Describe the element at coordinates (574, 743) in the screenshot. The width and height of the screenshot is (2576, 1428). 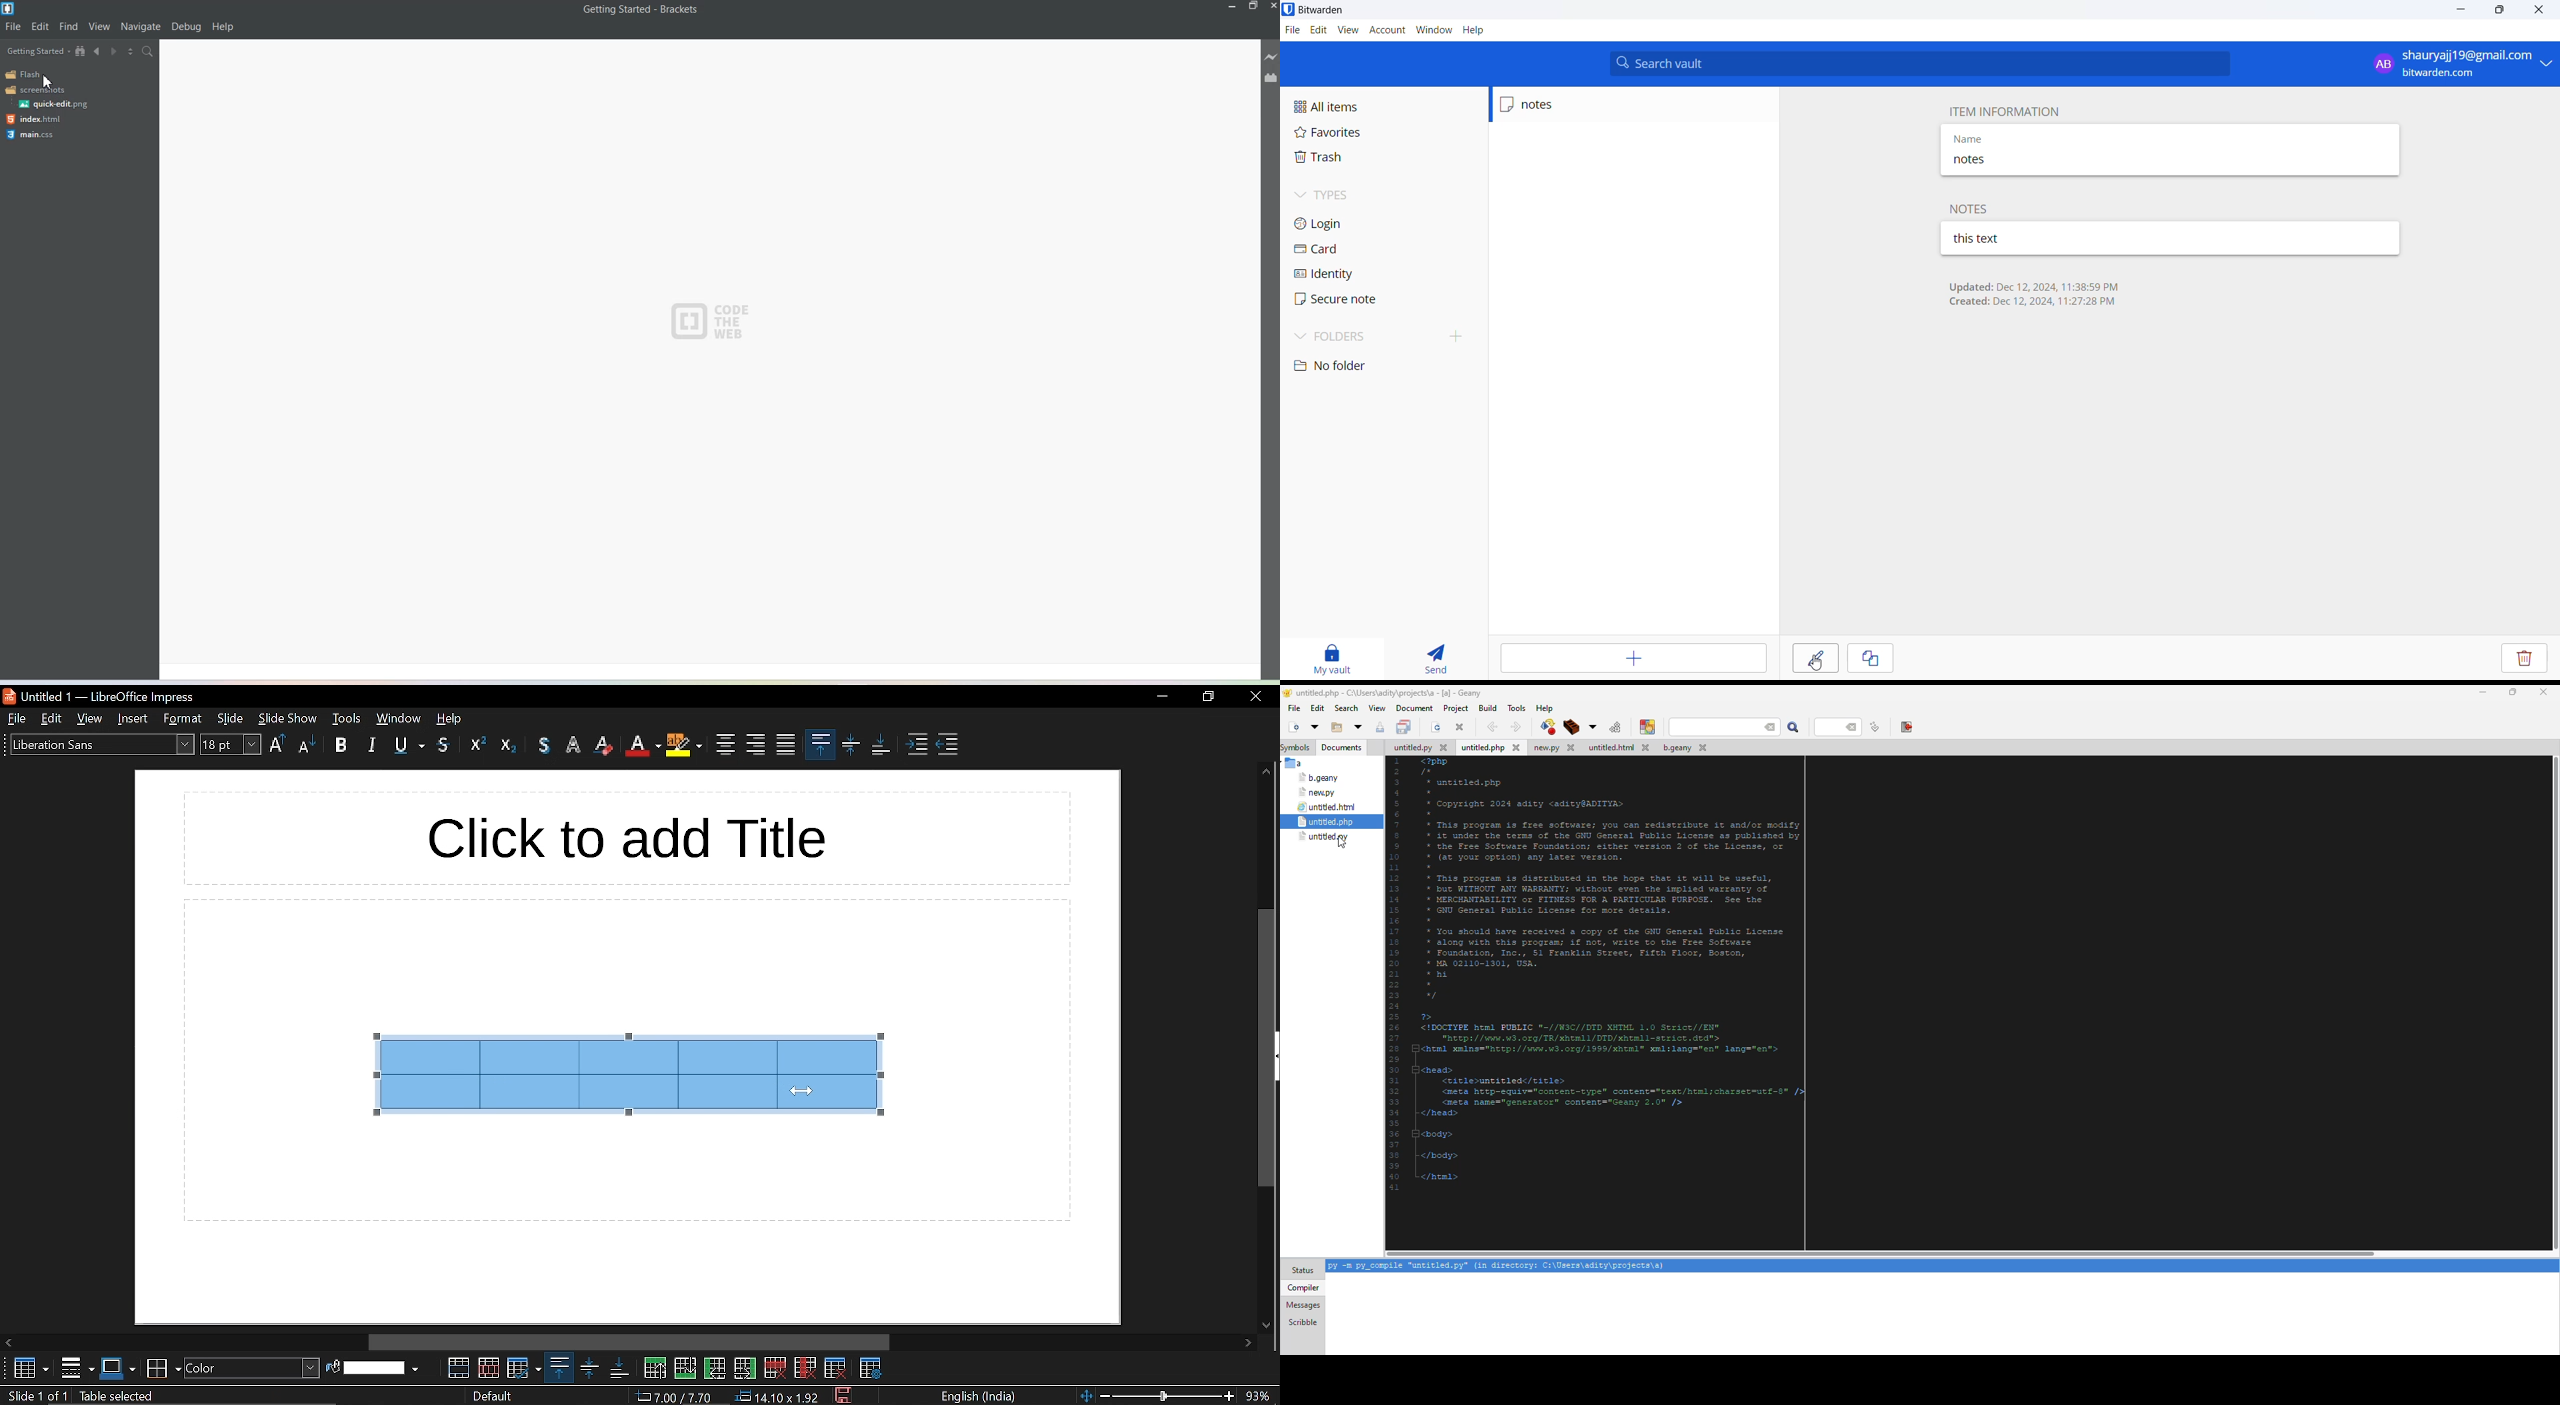
I see `highlight` at that location.